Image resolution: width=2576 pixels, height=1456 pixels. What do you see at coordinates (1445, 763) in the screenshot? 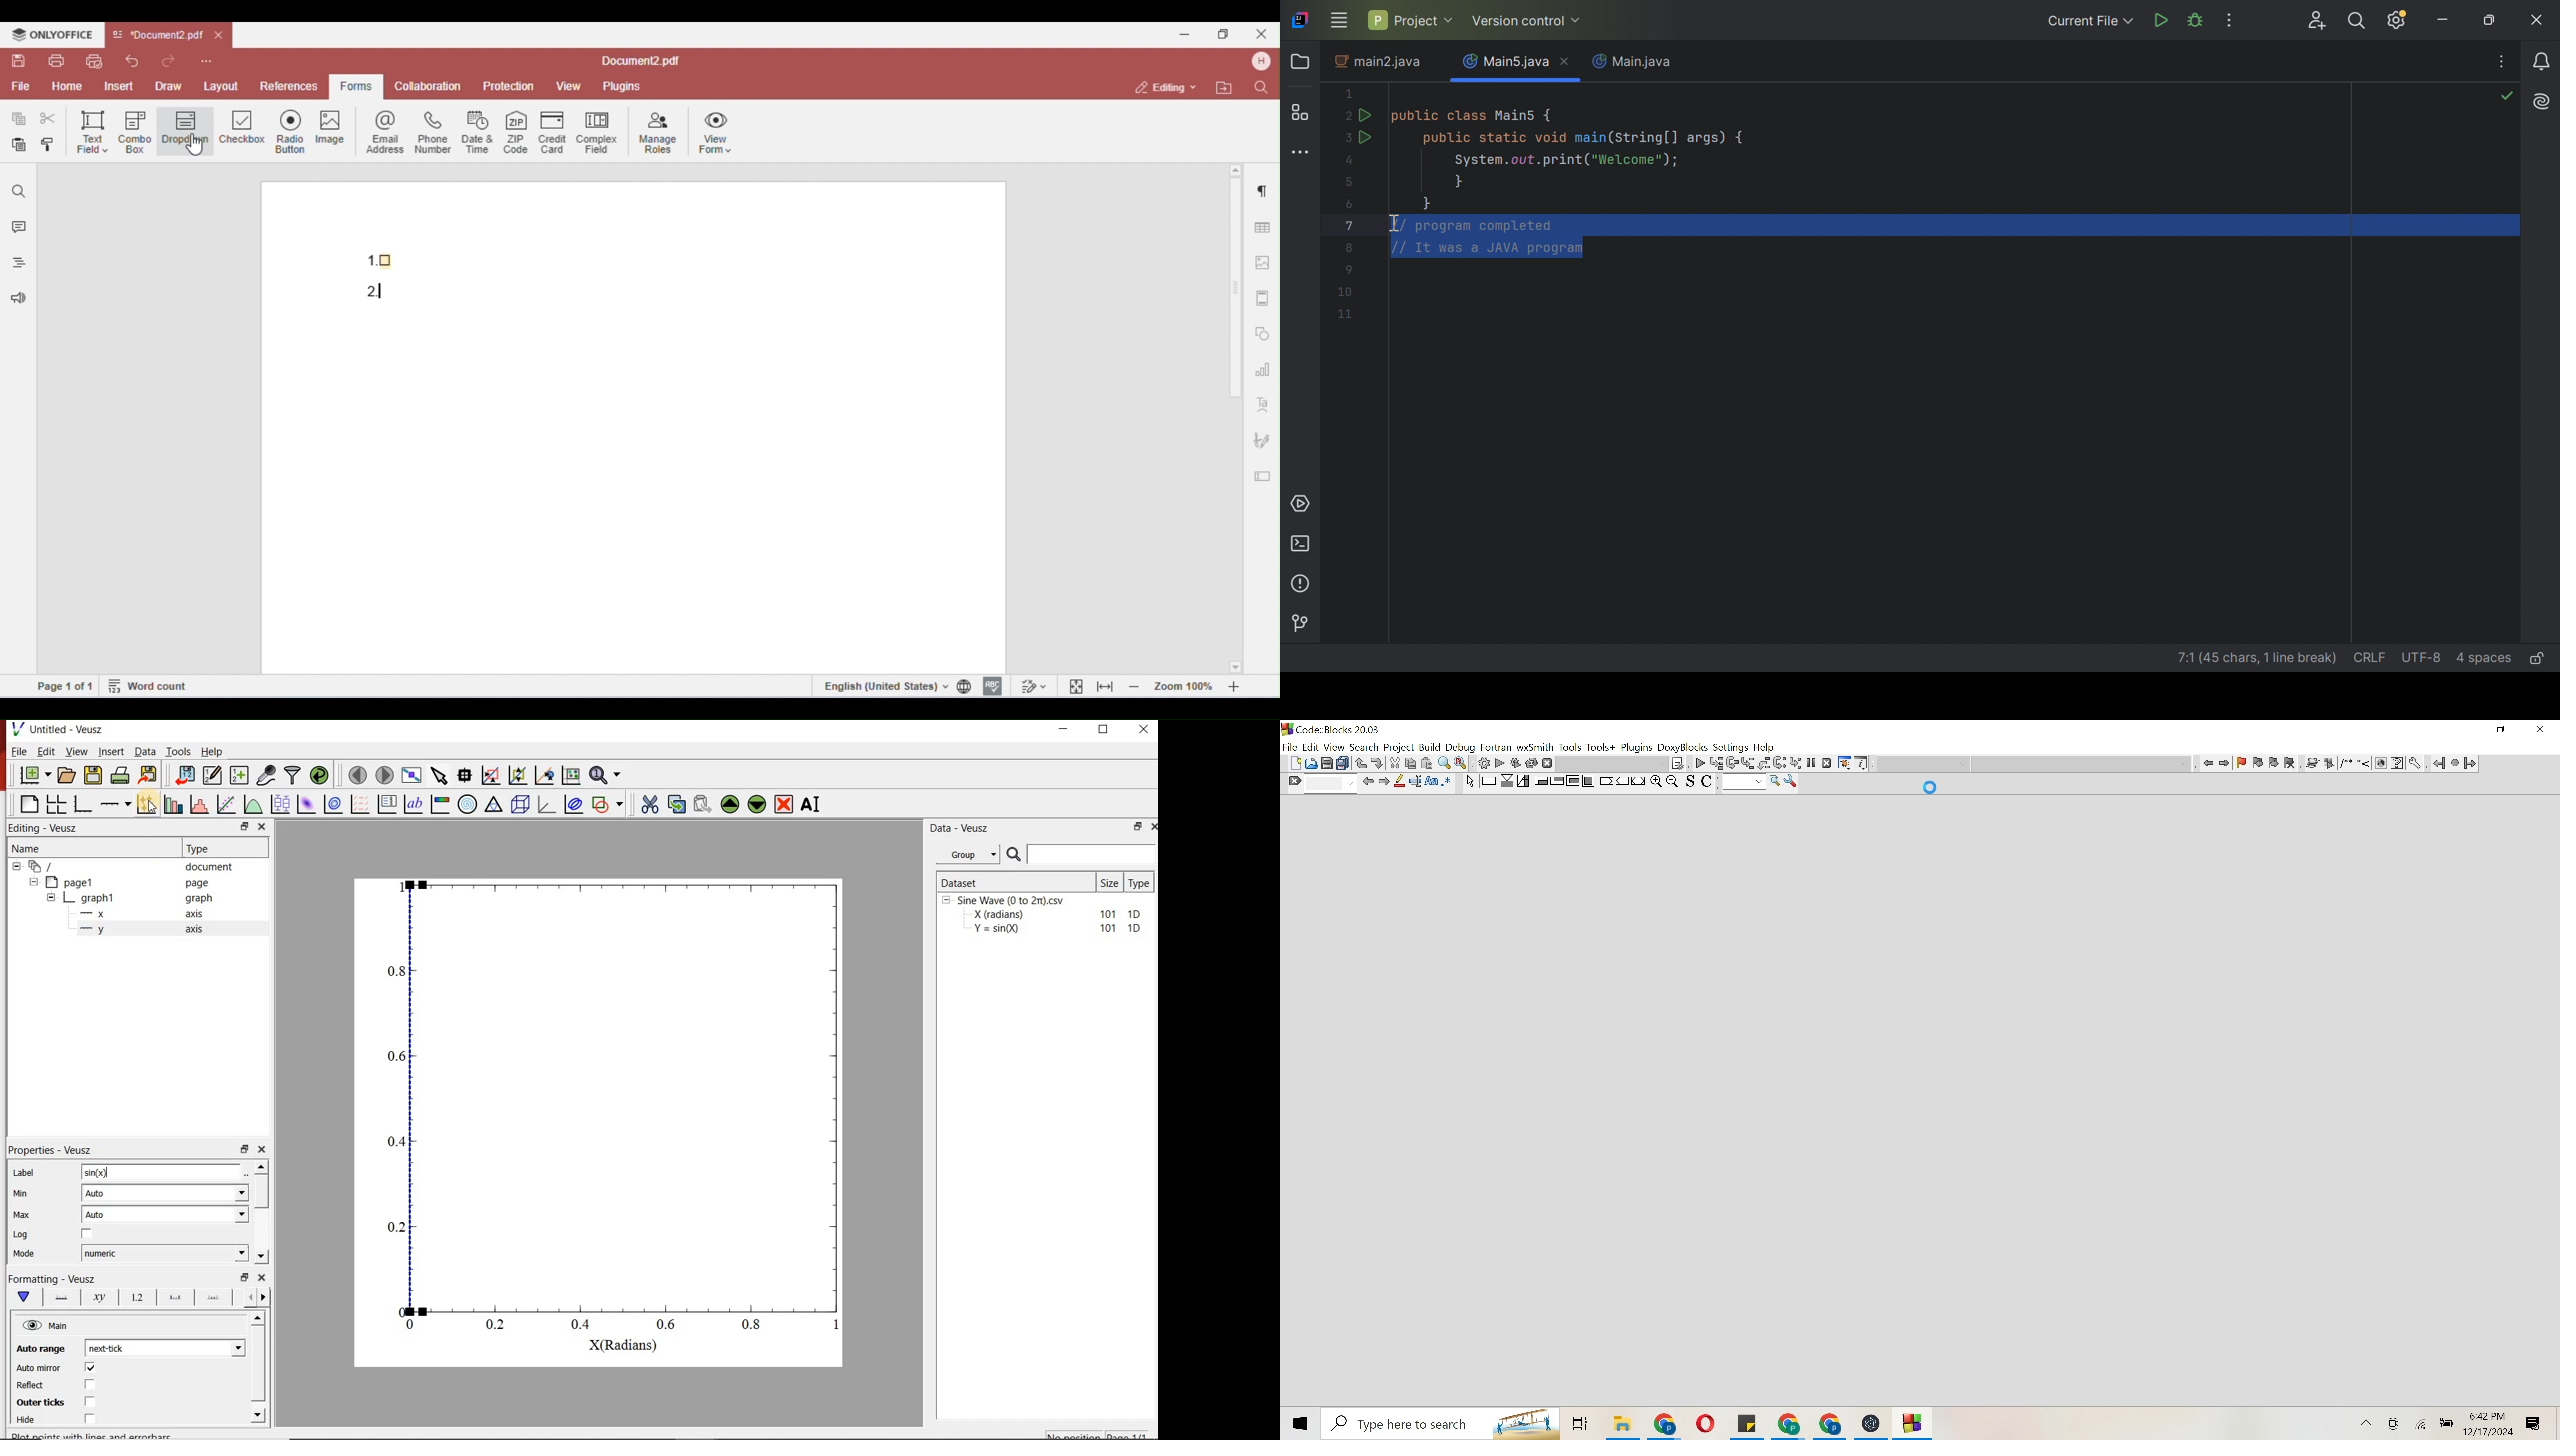
I see `Find` at bounding box center [1445, 763].